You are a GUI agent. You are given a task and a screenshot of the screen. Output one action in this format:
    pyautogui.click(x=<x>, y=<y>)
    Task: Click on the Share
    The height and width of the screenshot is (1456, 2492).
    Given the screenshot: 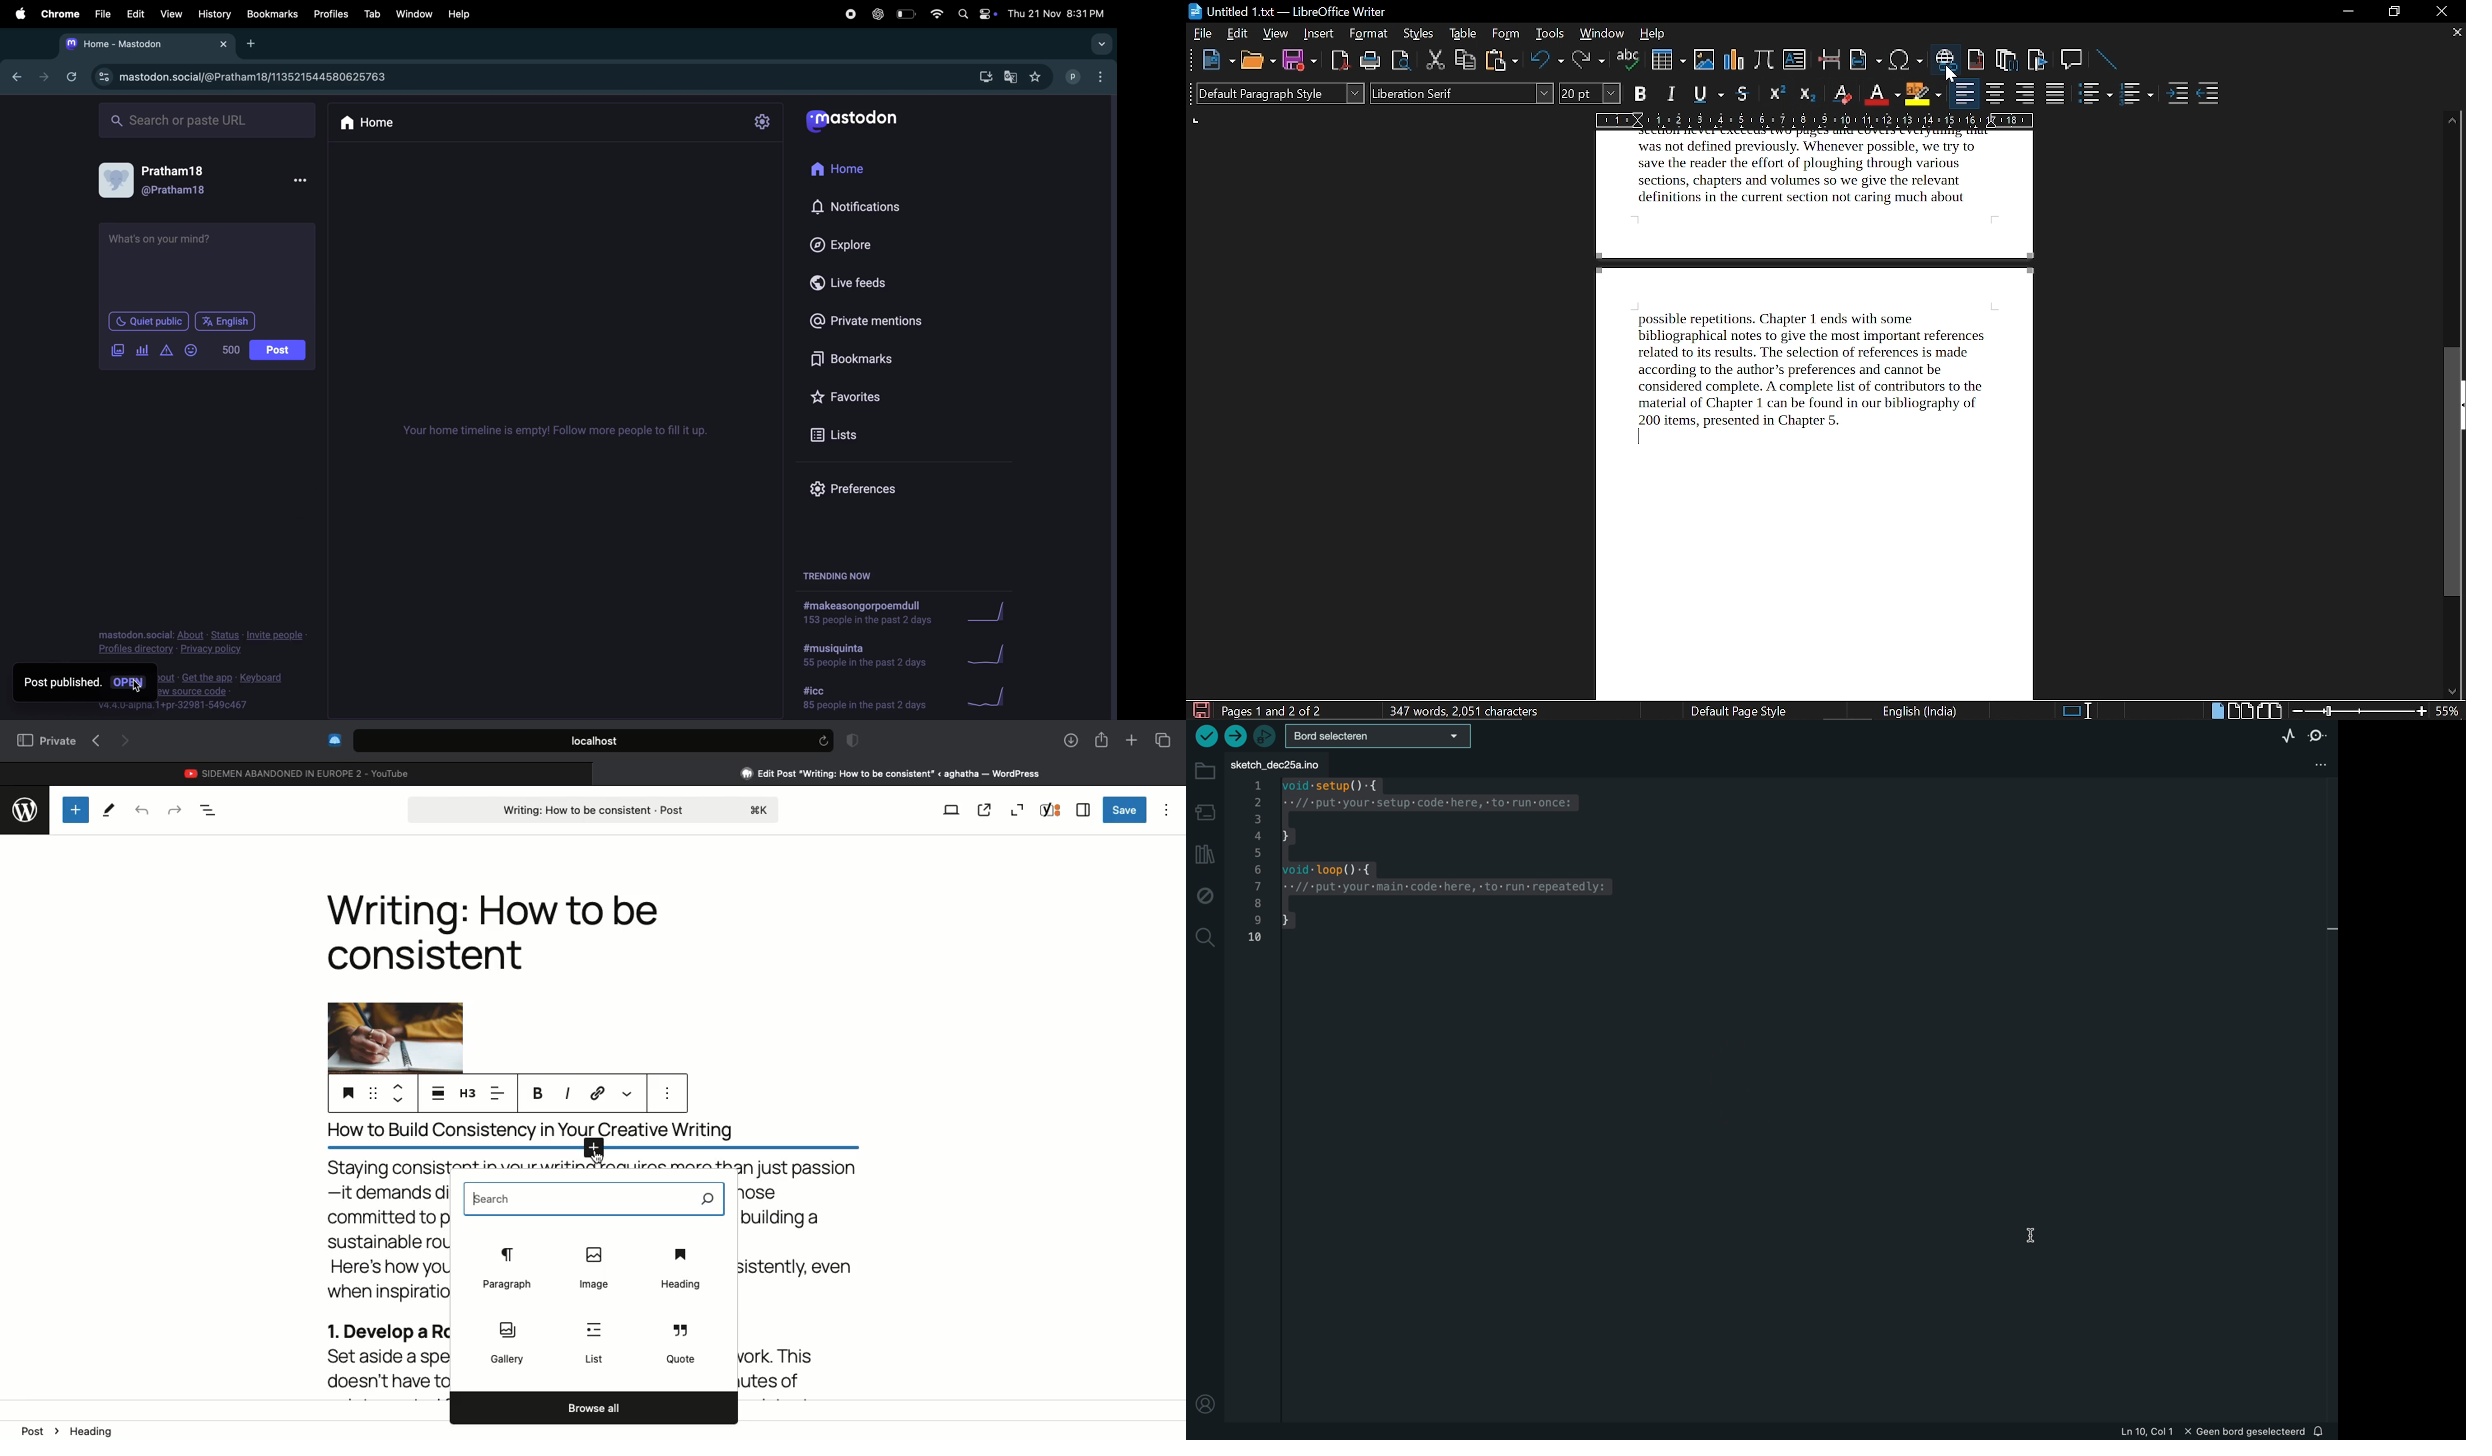 What is the action you would take?
    pyautogui.click(x=1101, y=738)
    